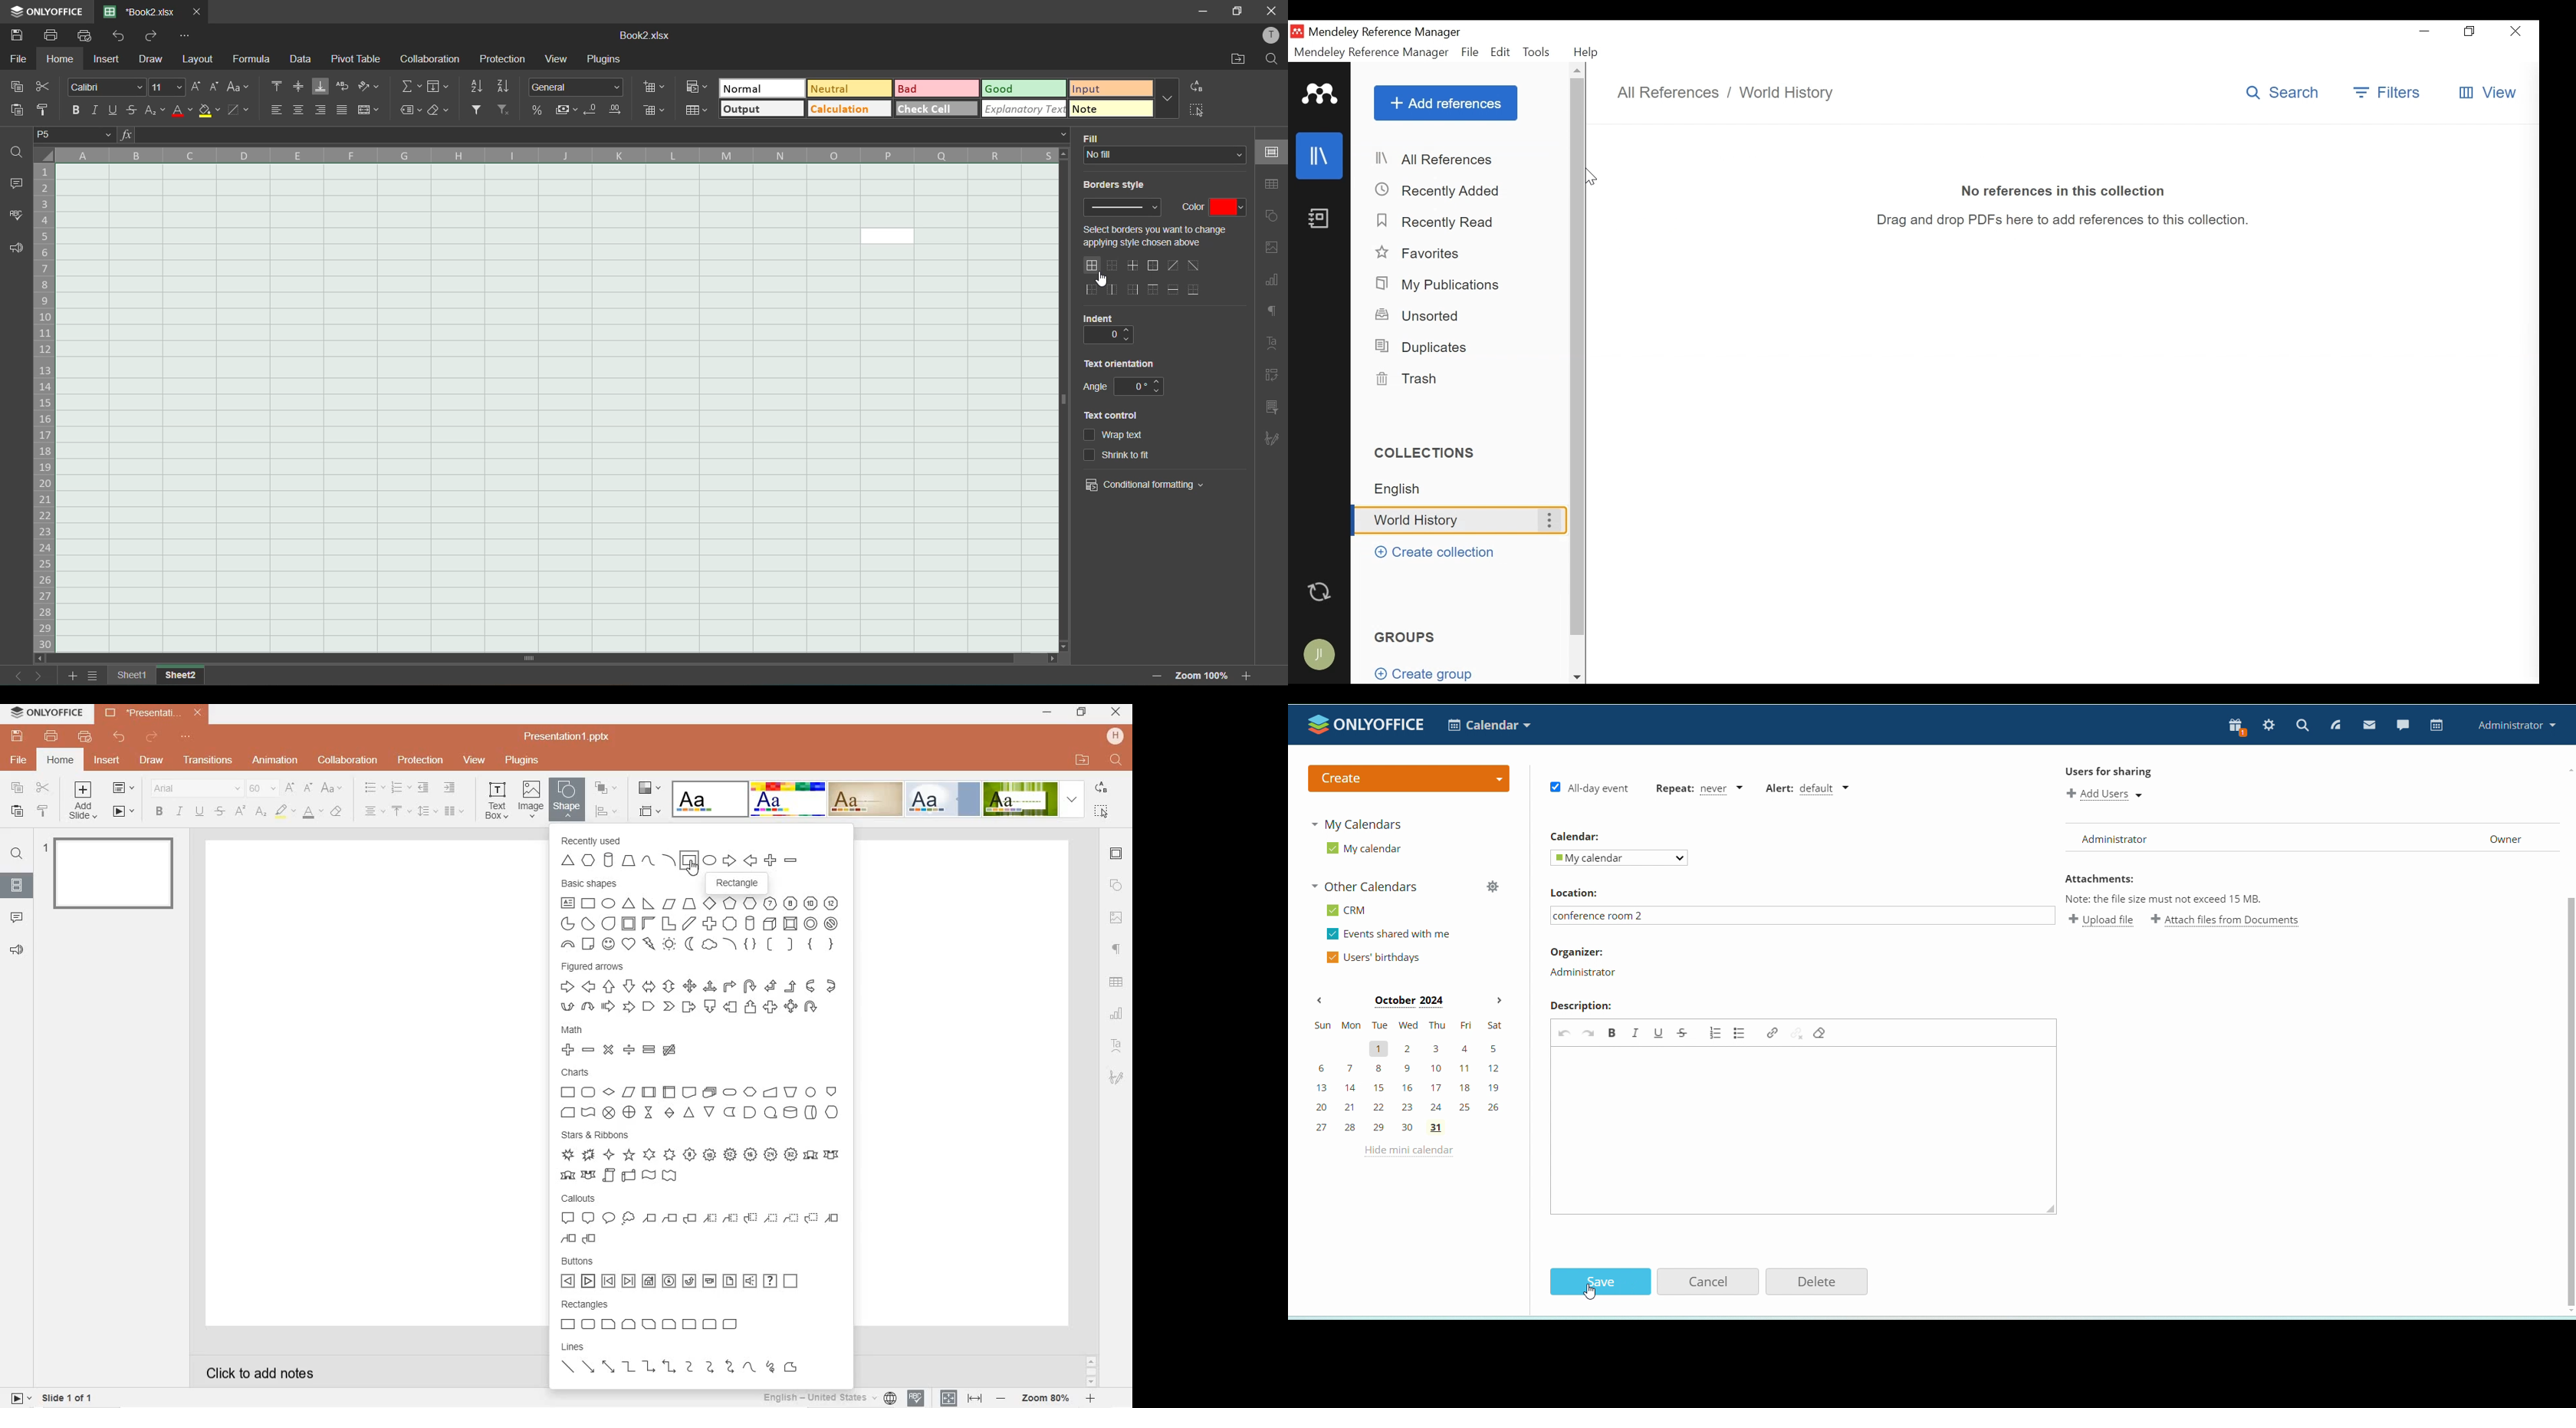 Image resolution: width=2576 pixels, height=1428 pixels. I want to click on Collection, so click(1465, 489).